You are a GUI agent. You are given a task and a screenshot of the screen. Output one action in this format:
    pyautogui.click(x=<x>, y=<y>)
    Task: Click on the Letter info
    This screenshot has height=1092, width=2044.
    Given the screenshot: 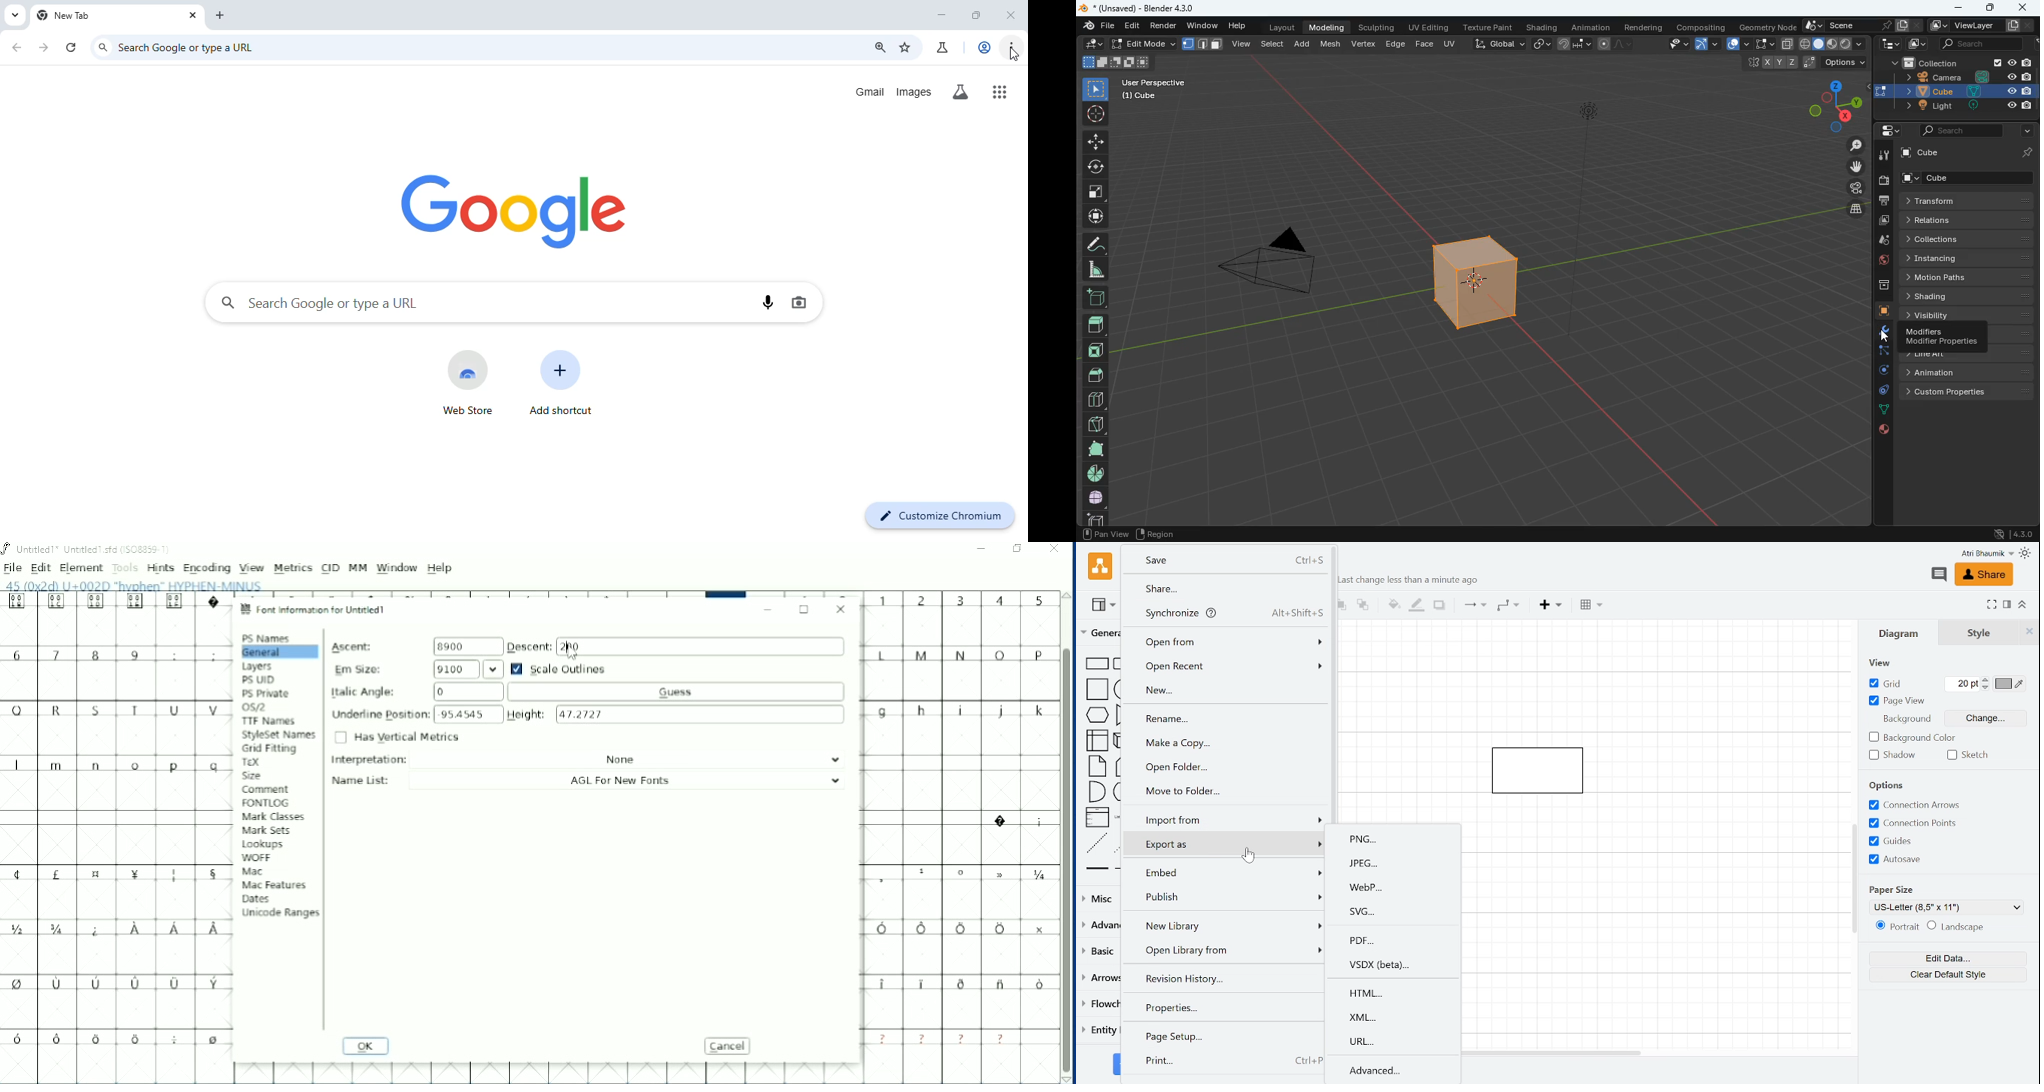 What is the action you would take?
    pyautogui.click(x=141, y=585)
    